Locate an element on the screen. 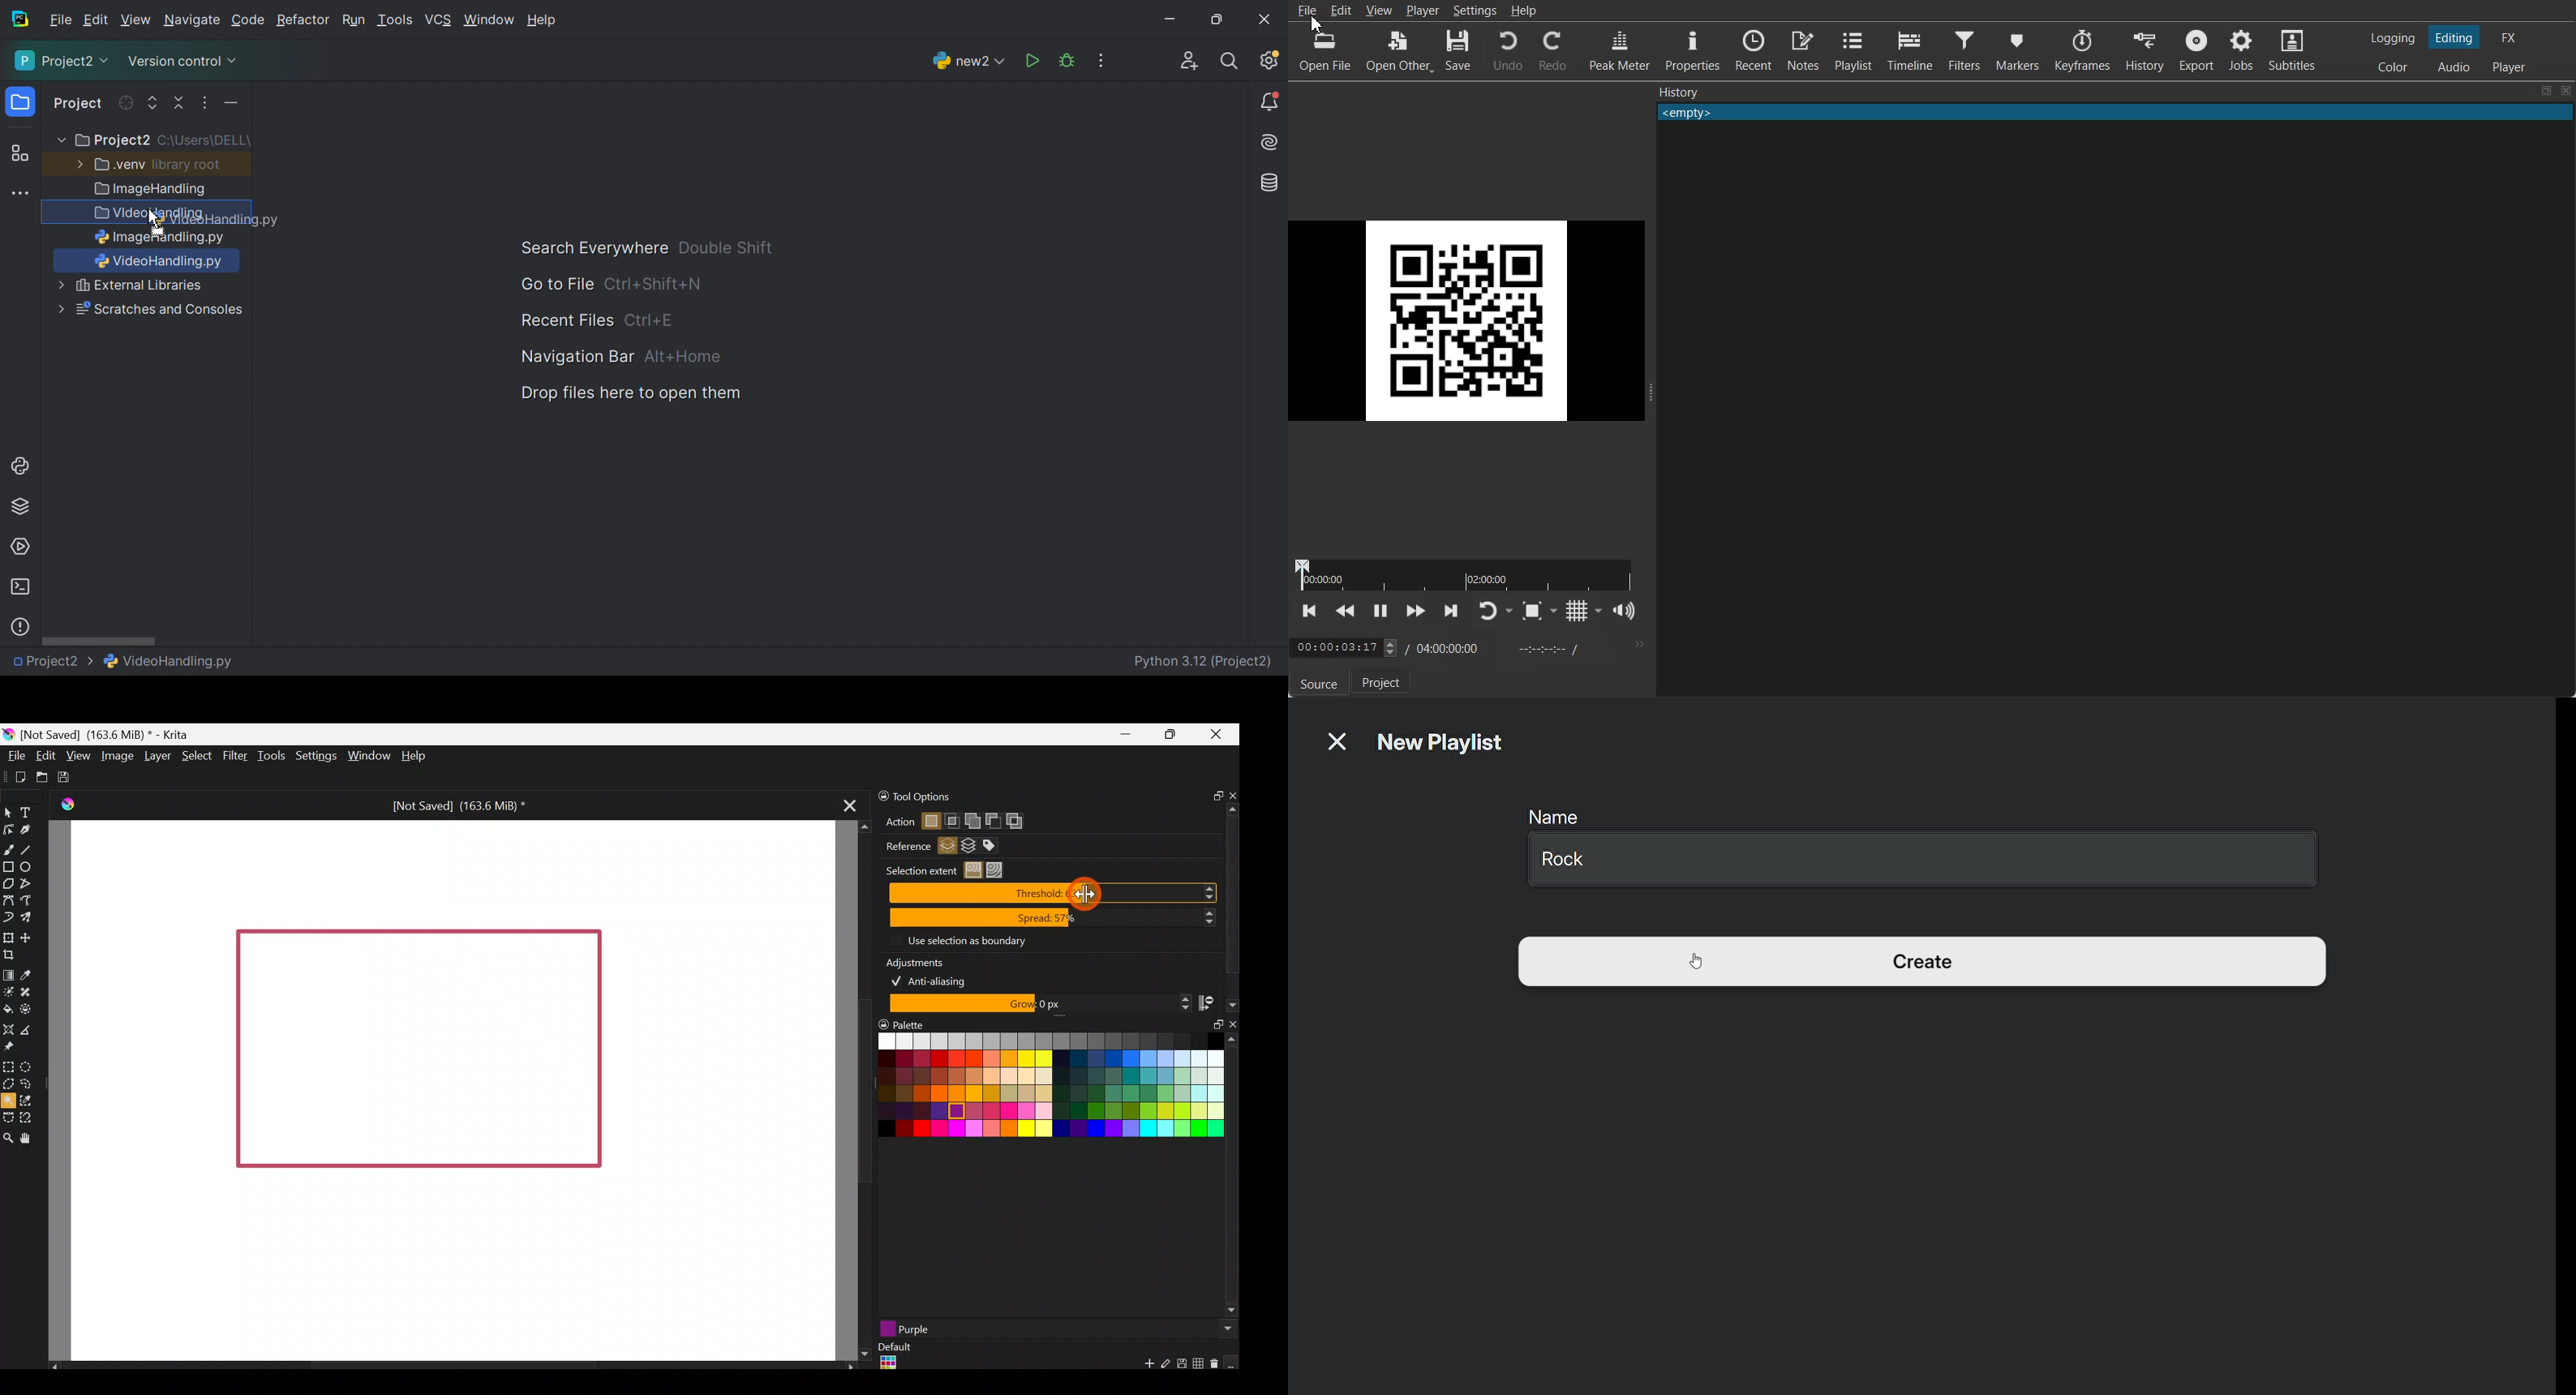 Image resolution: width=2576 pixels, height=1400 pixels. Subtitles is located at coordinates (2292, 49).